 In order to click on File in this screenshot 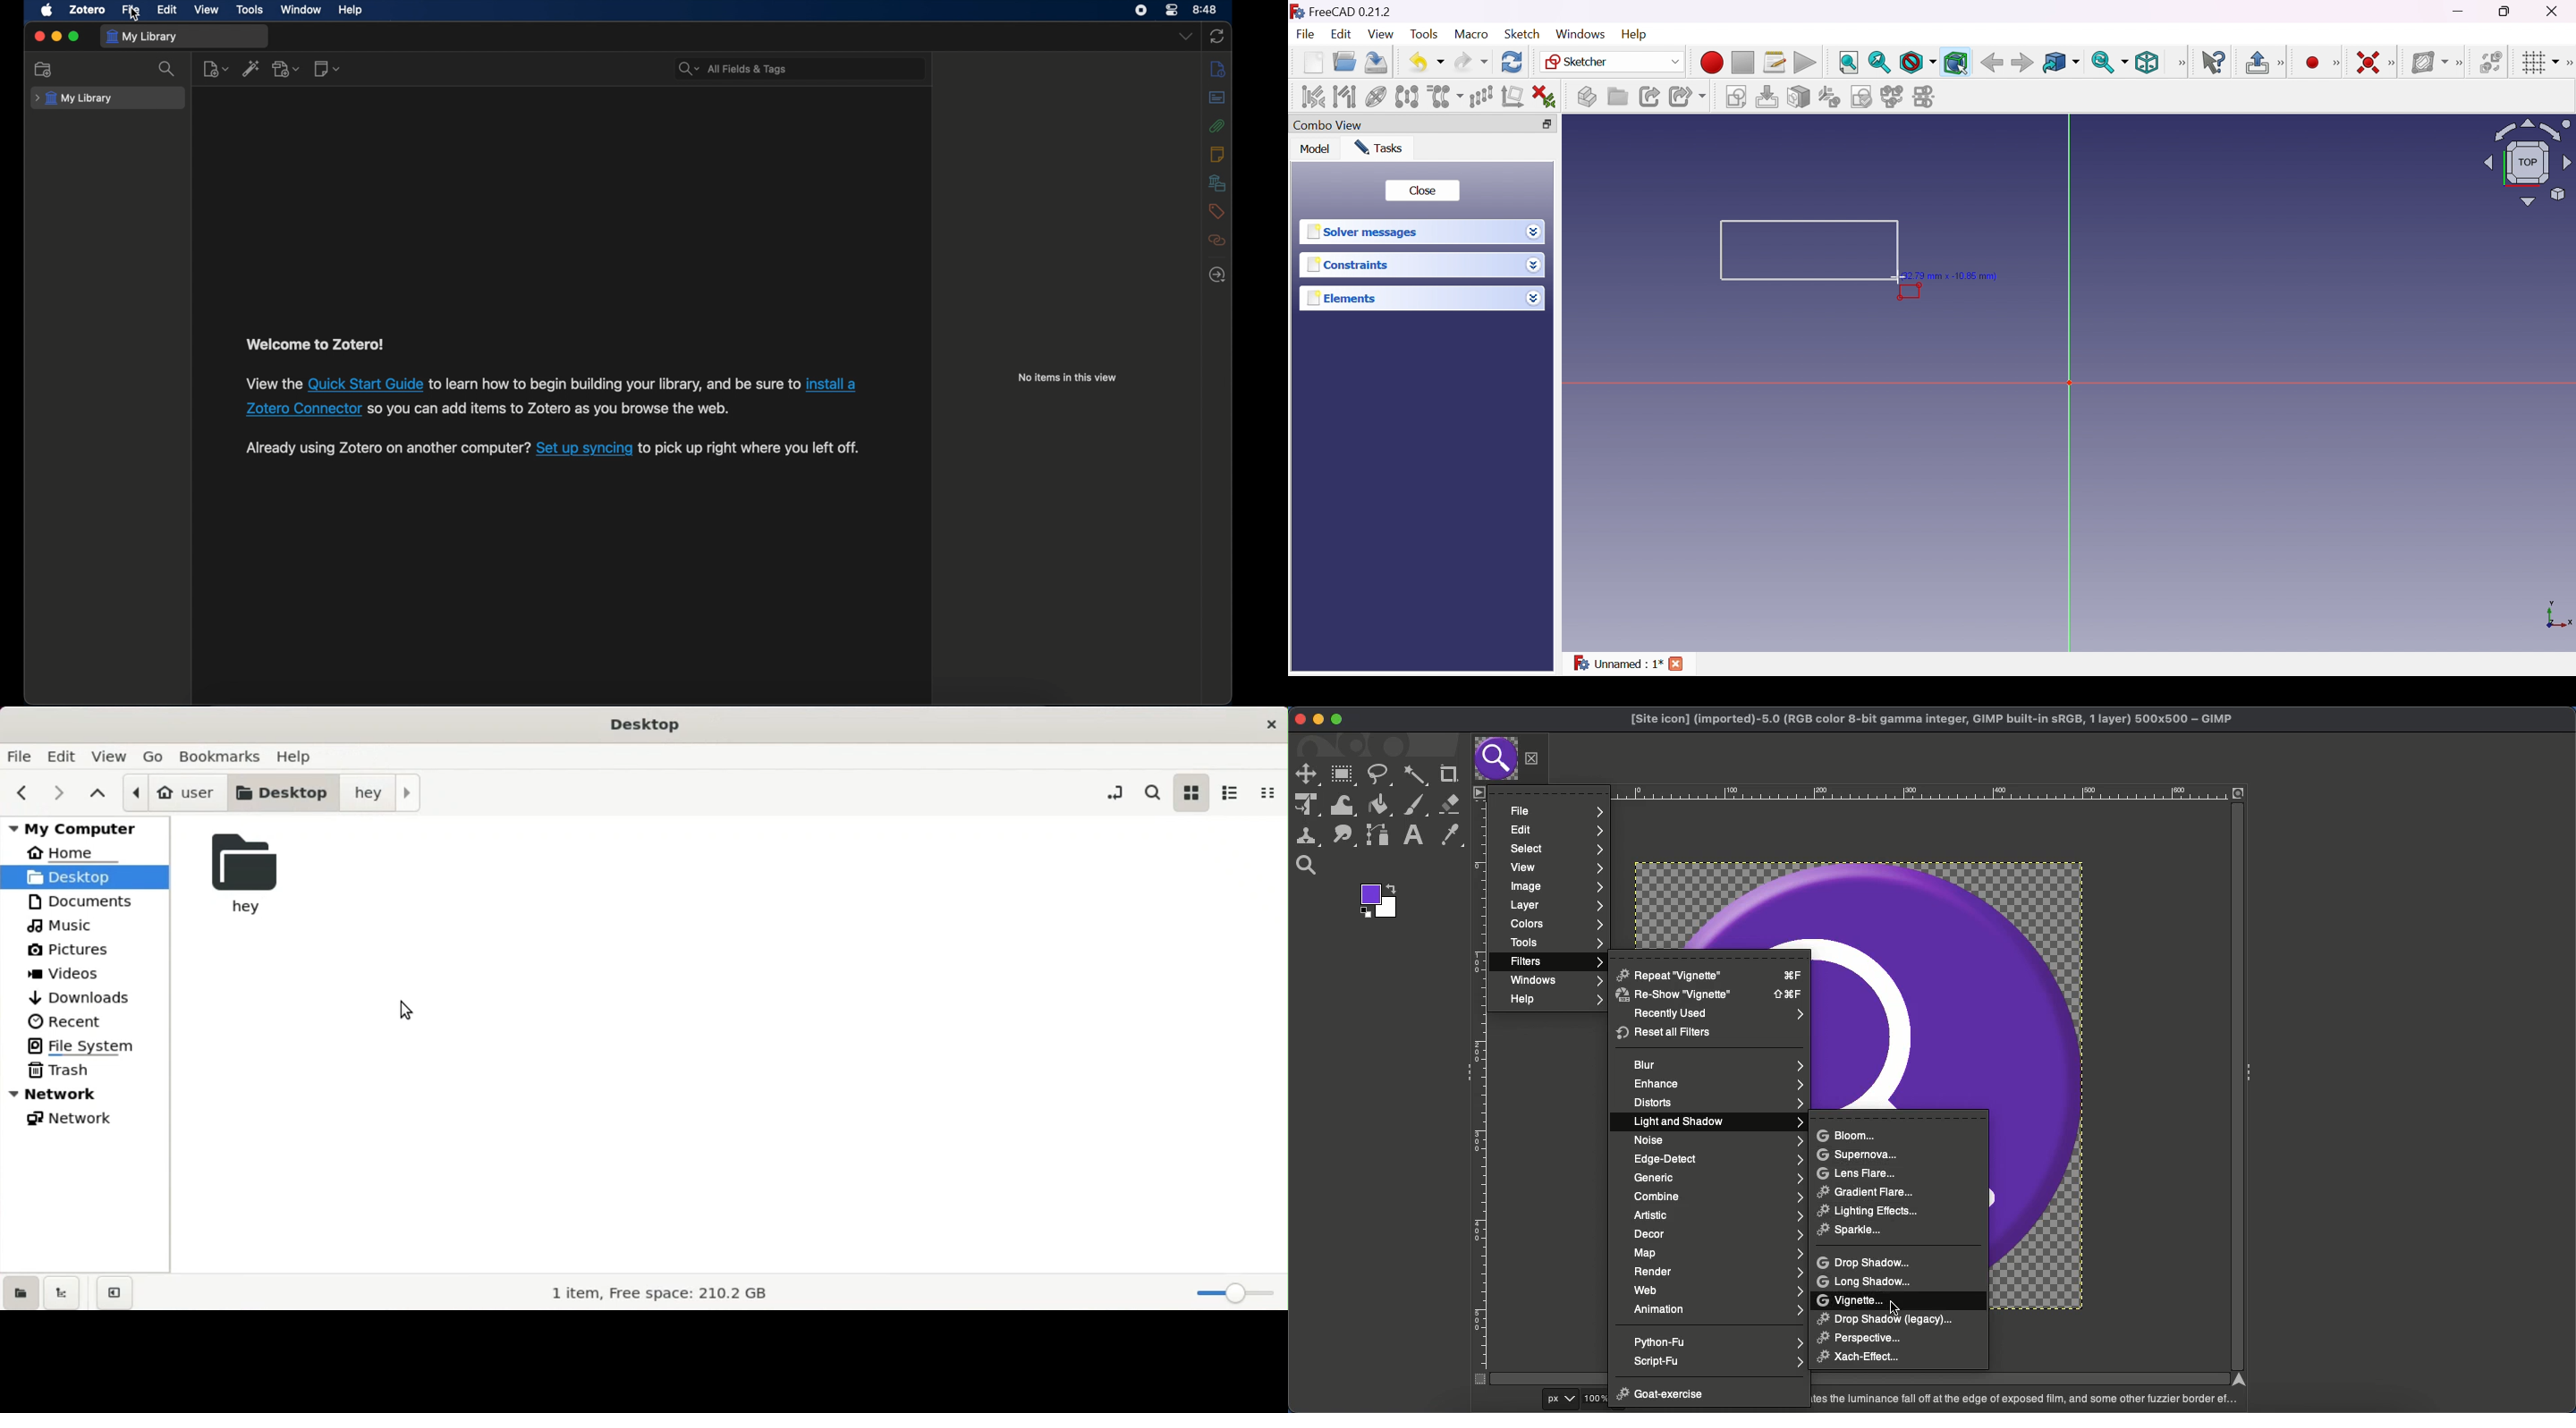, I will do `click(1559, 811)`.